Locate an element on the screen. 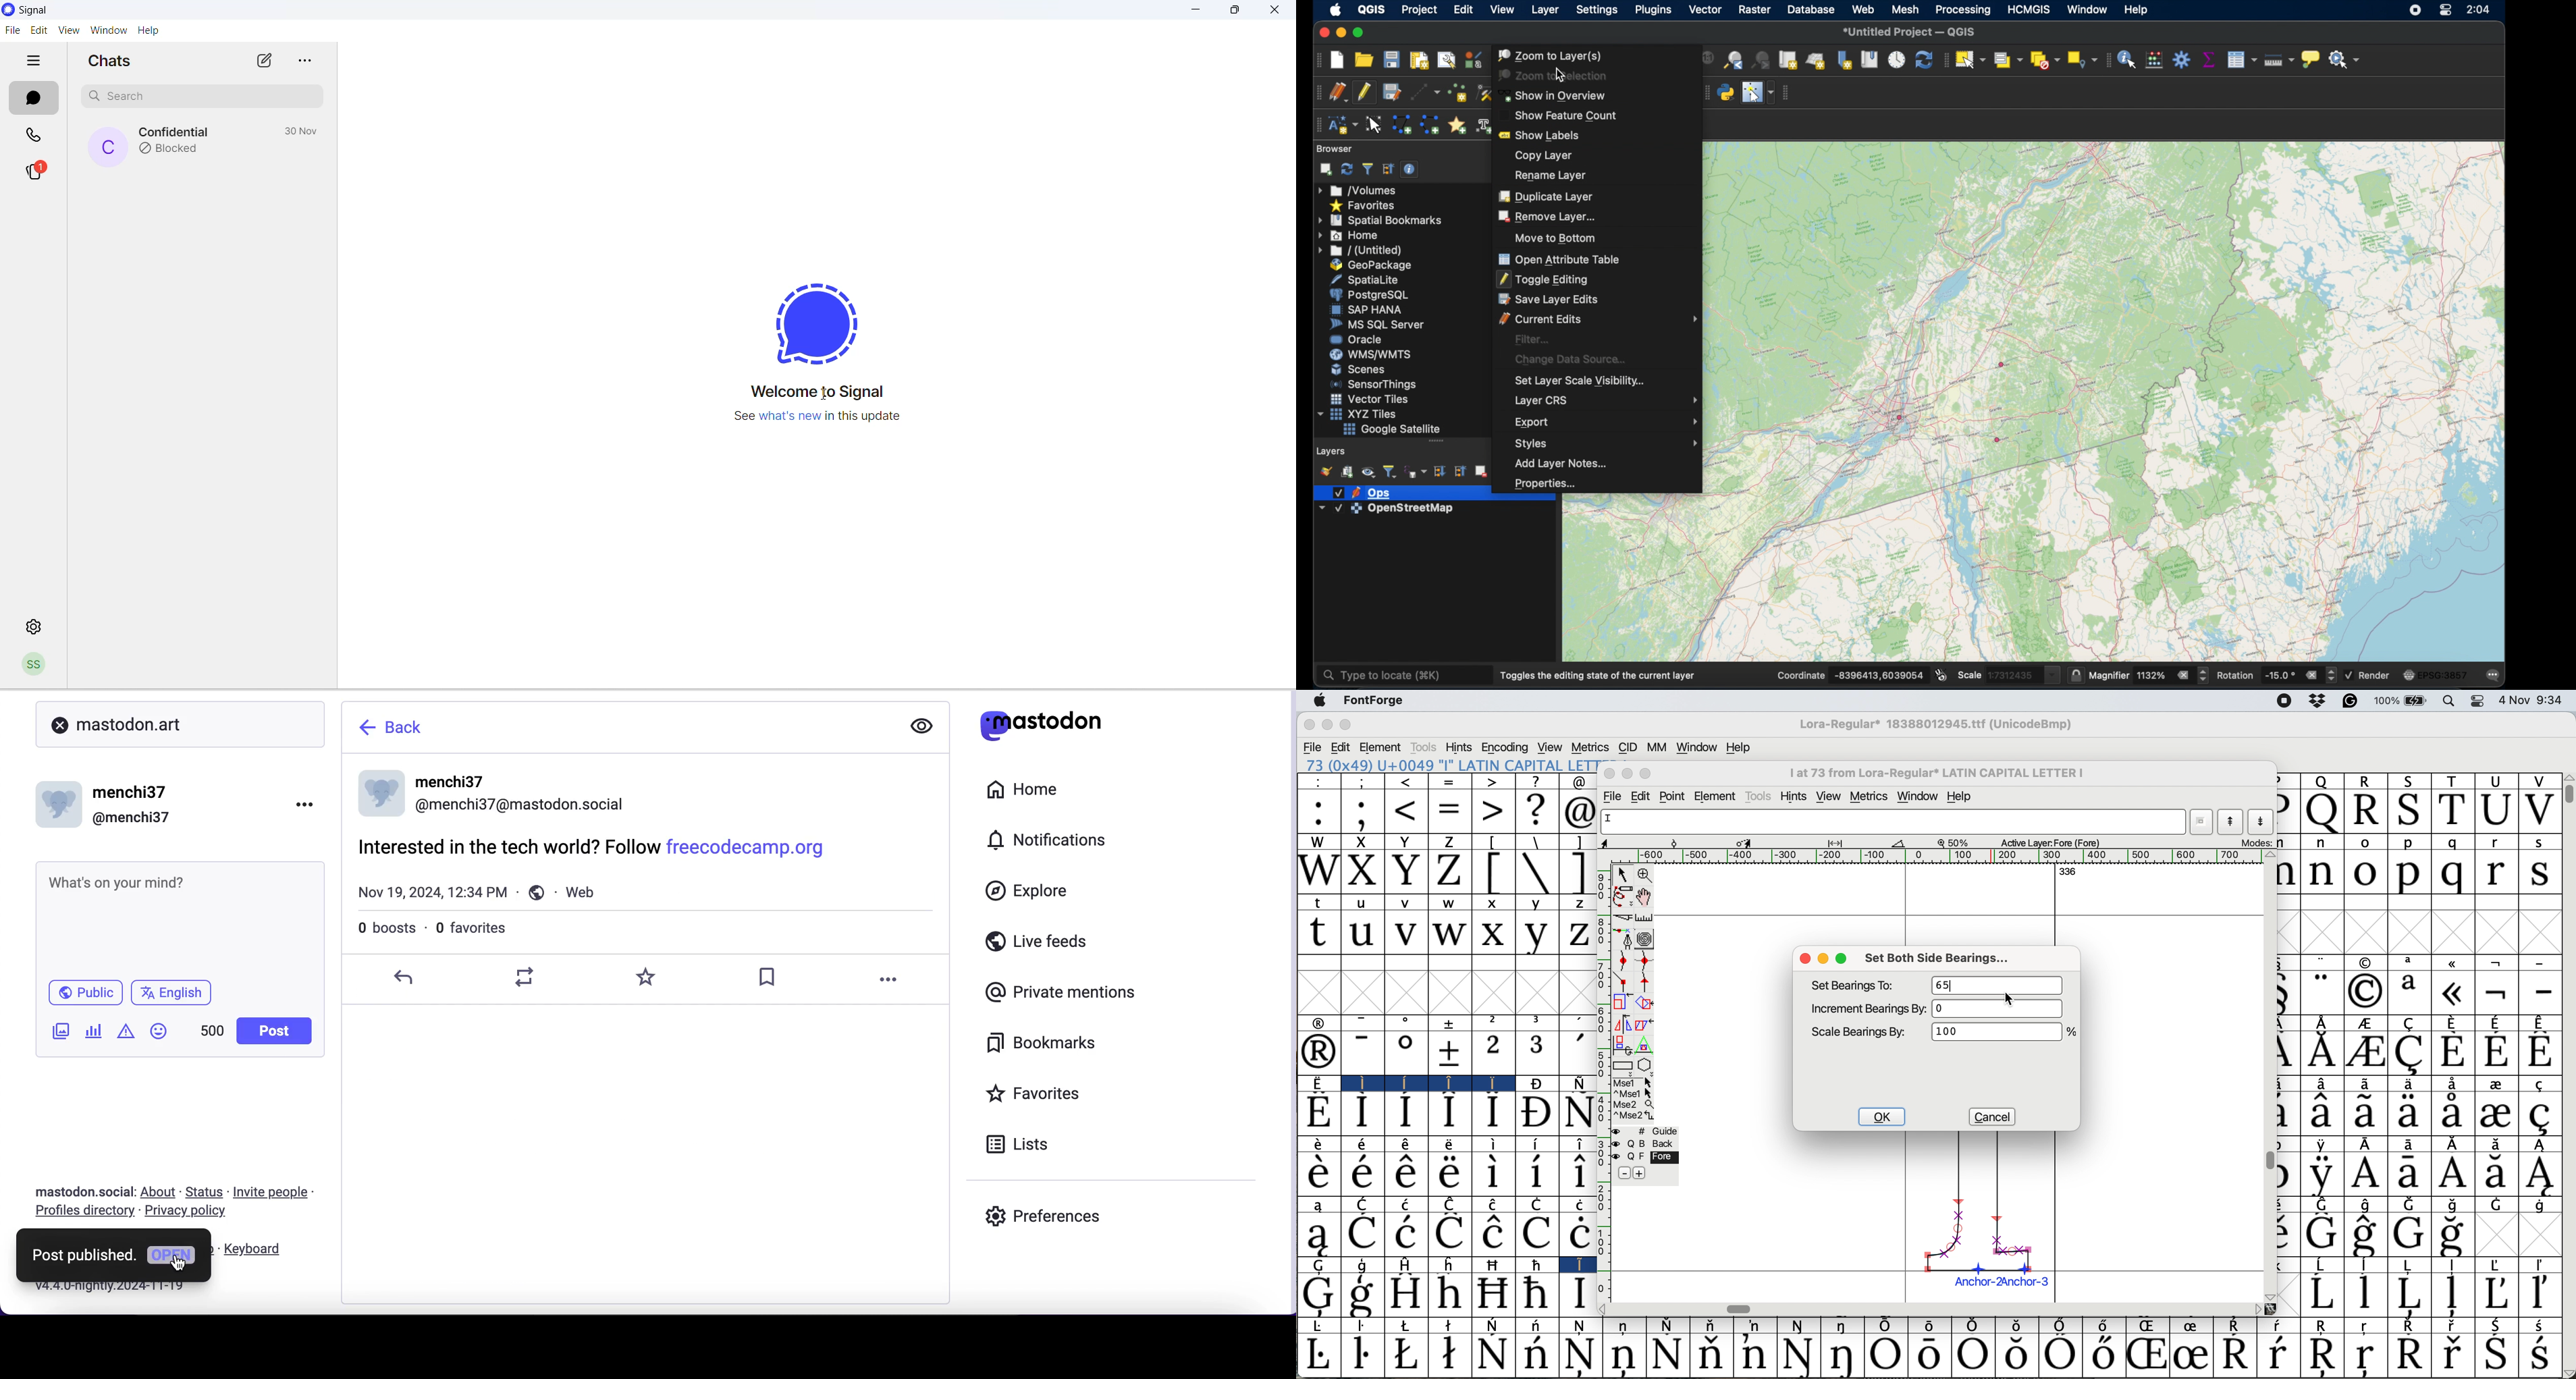 The width and height of the screenshot is (2576, 1400). toggle extents and mouse position display is located at coordinates (1941, 675).